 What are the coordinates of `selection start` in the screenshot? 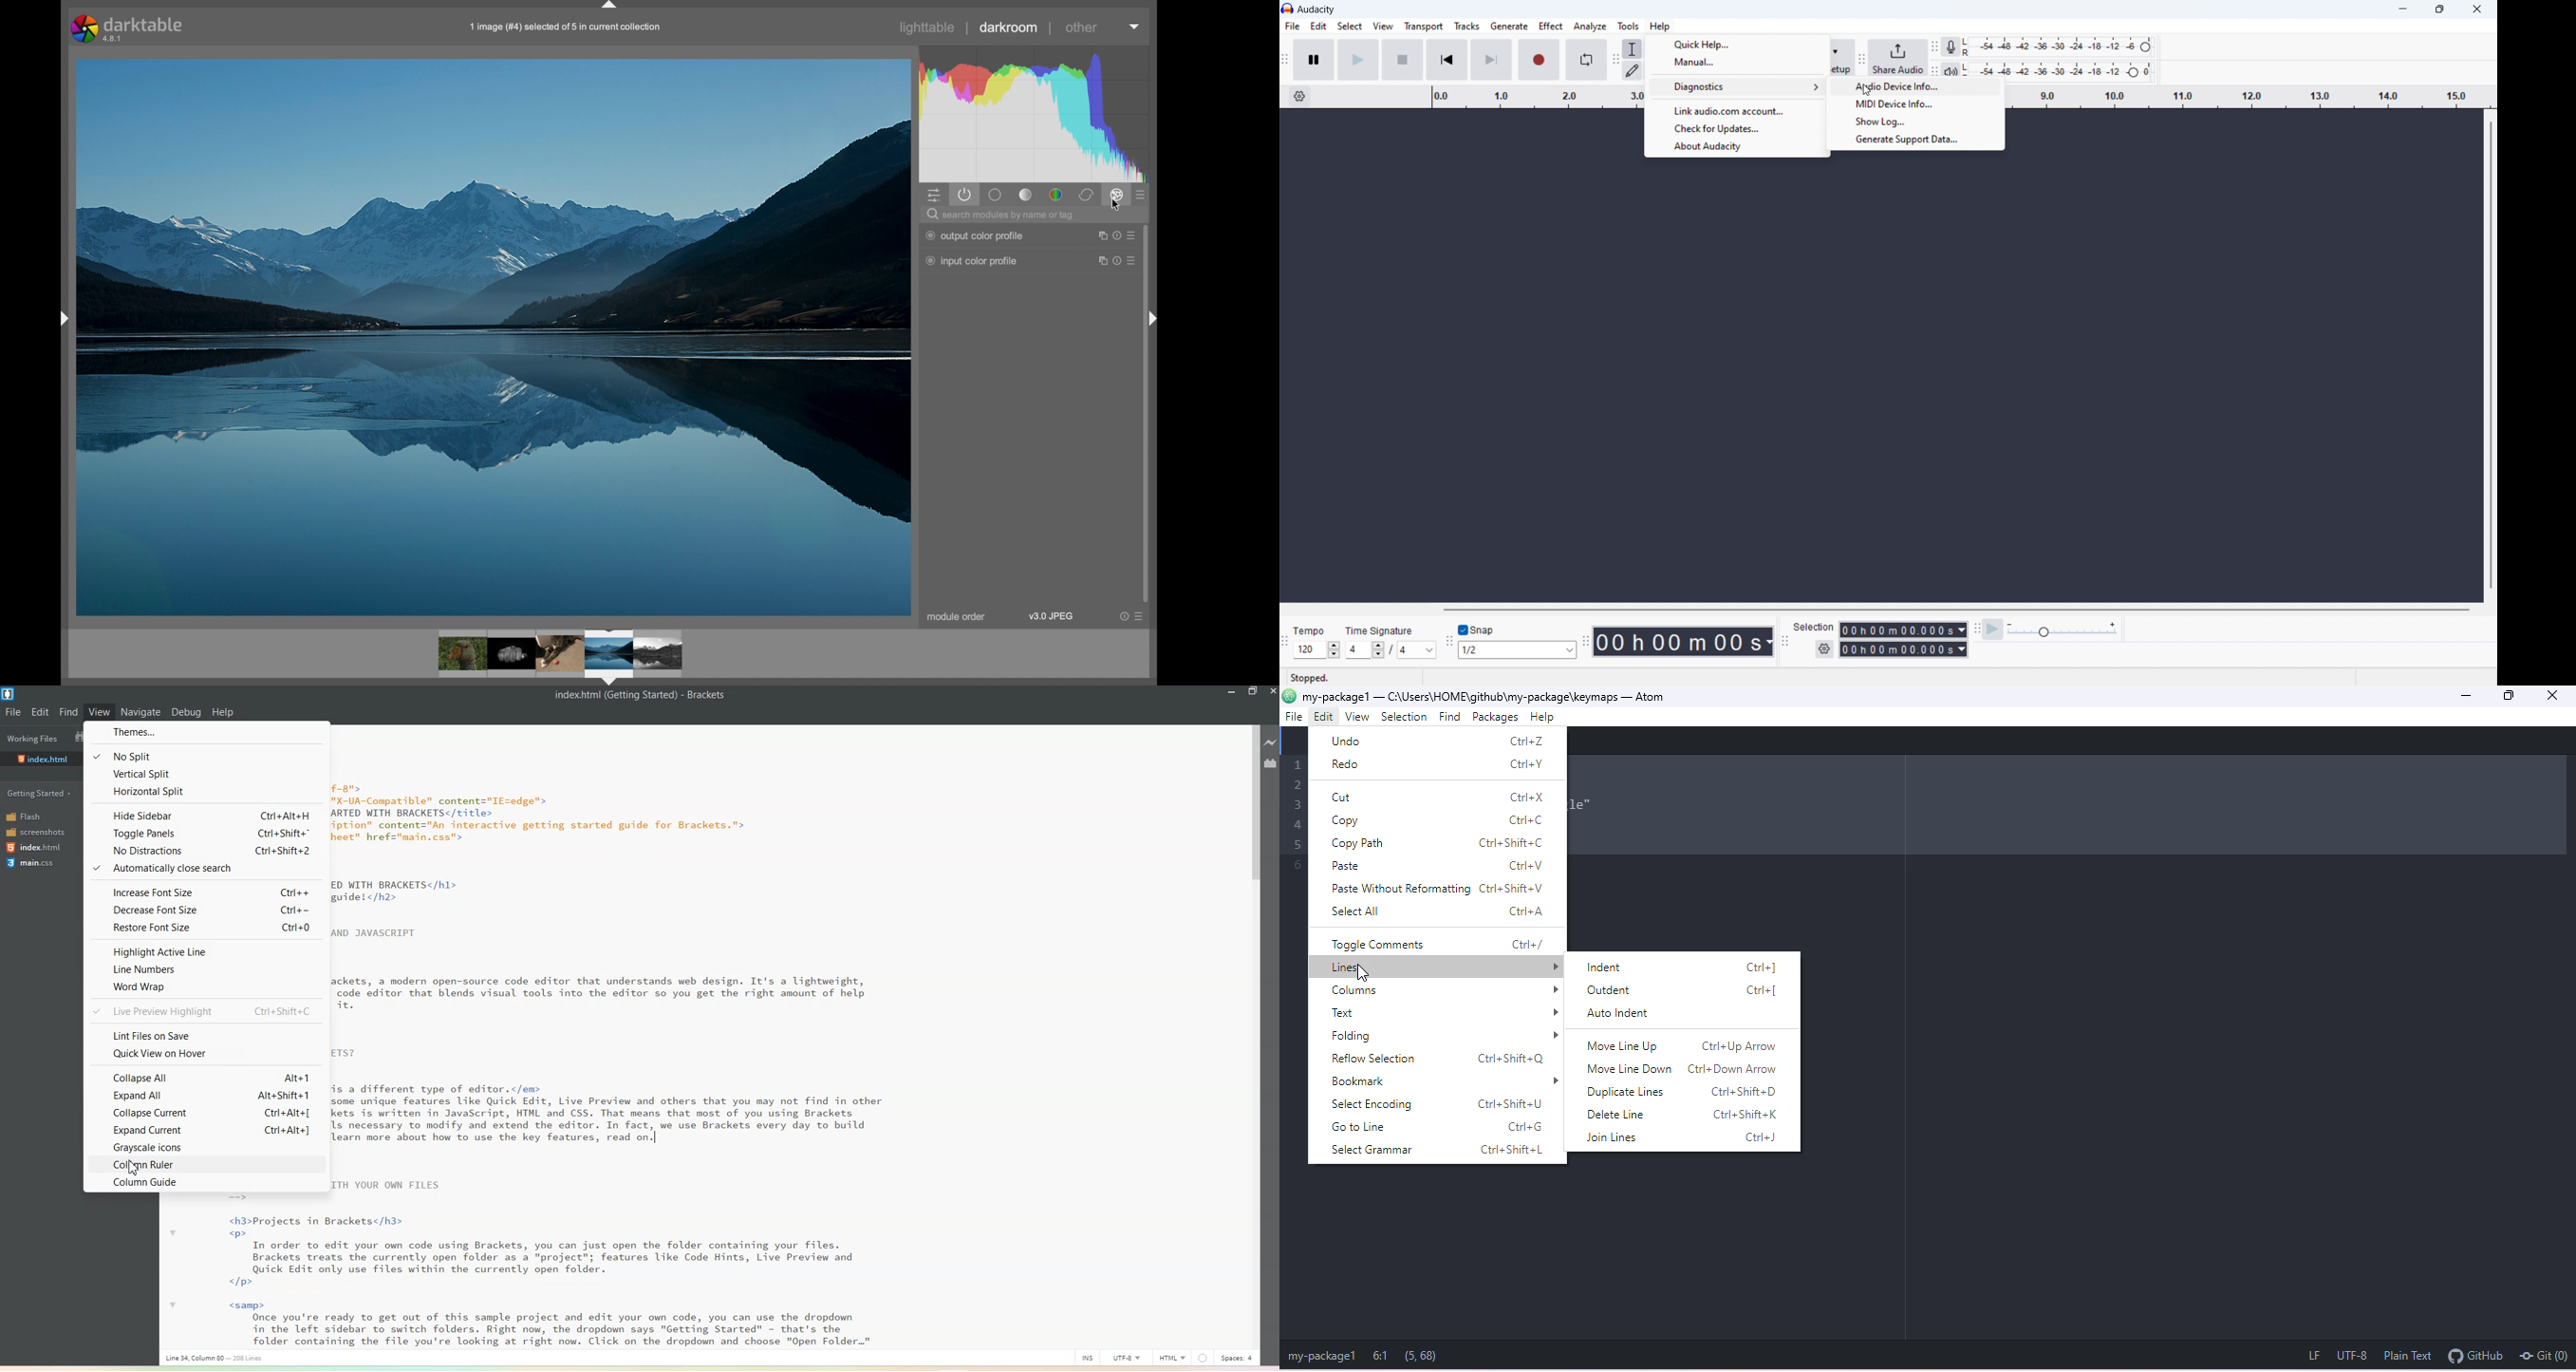 It's located at (1903, 630).